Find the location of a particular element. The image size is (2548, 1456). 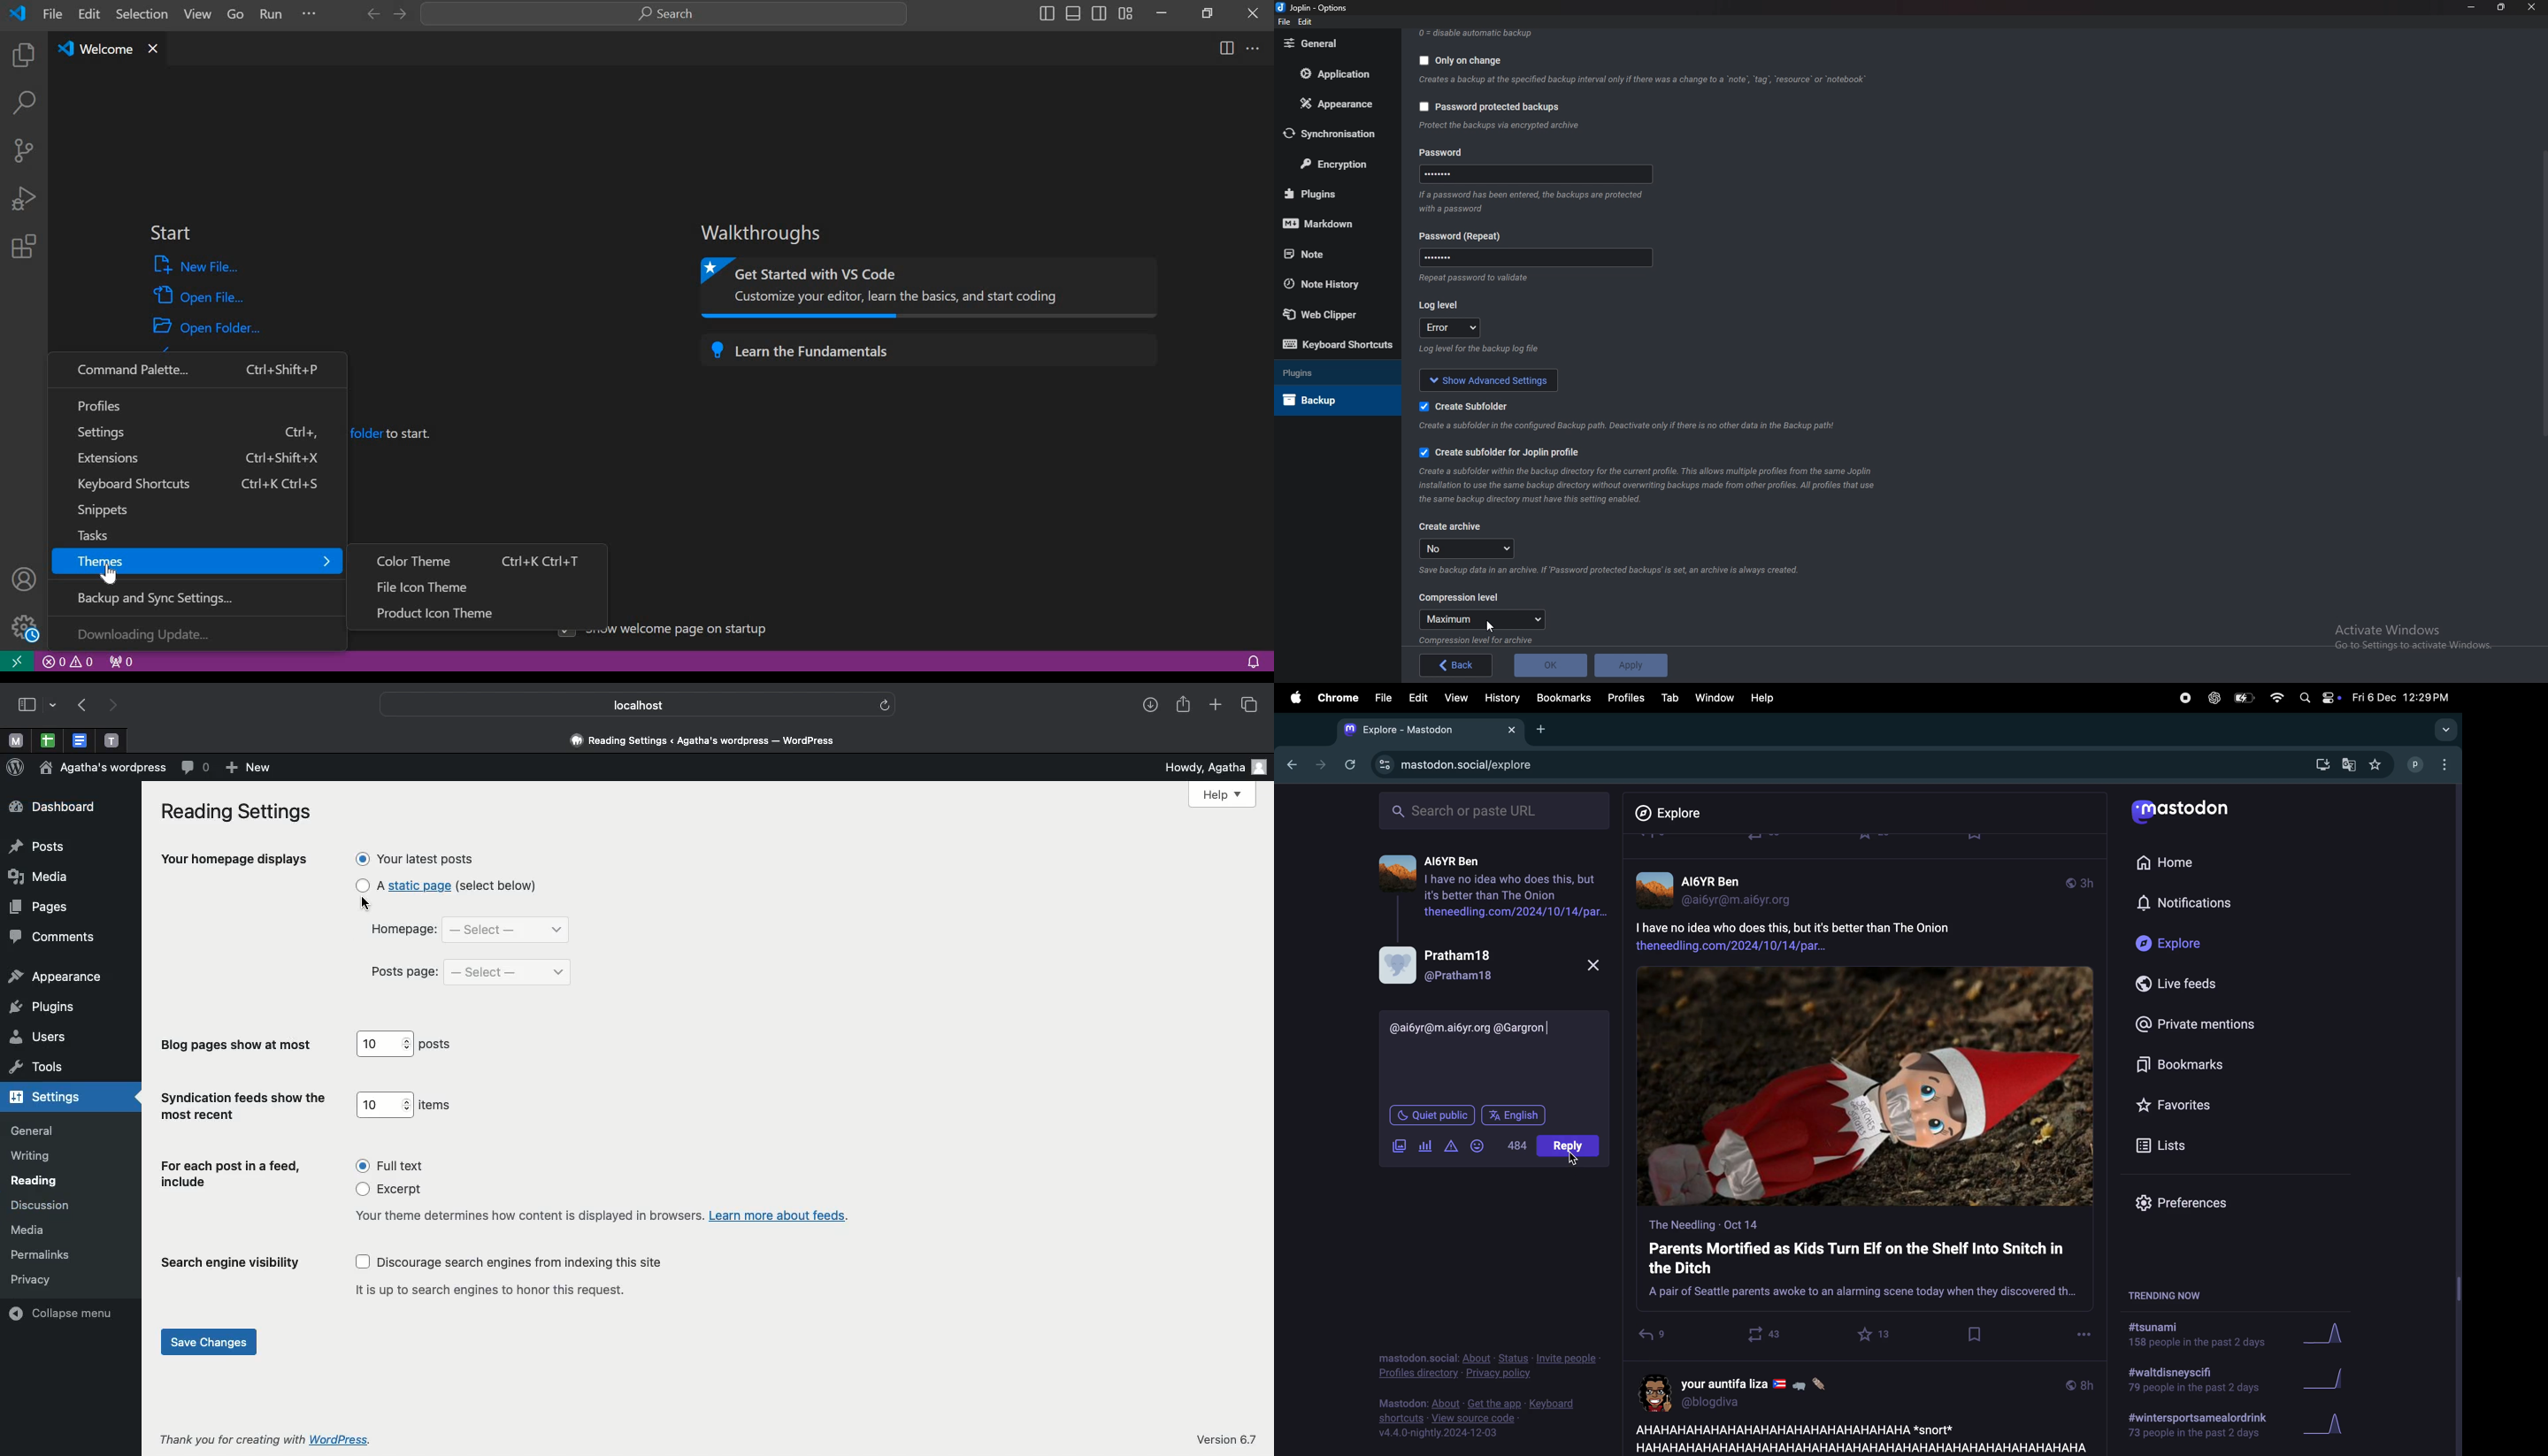

cursor position at themes is located at coordinates (110, 572).